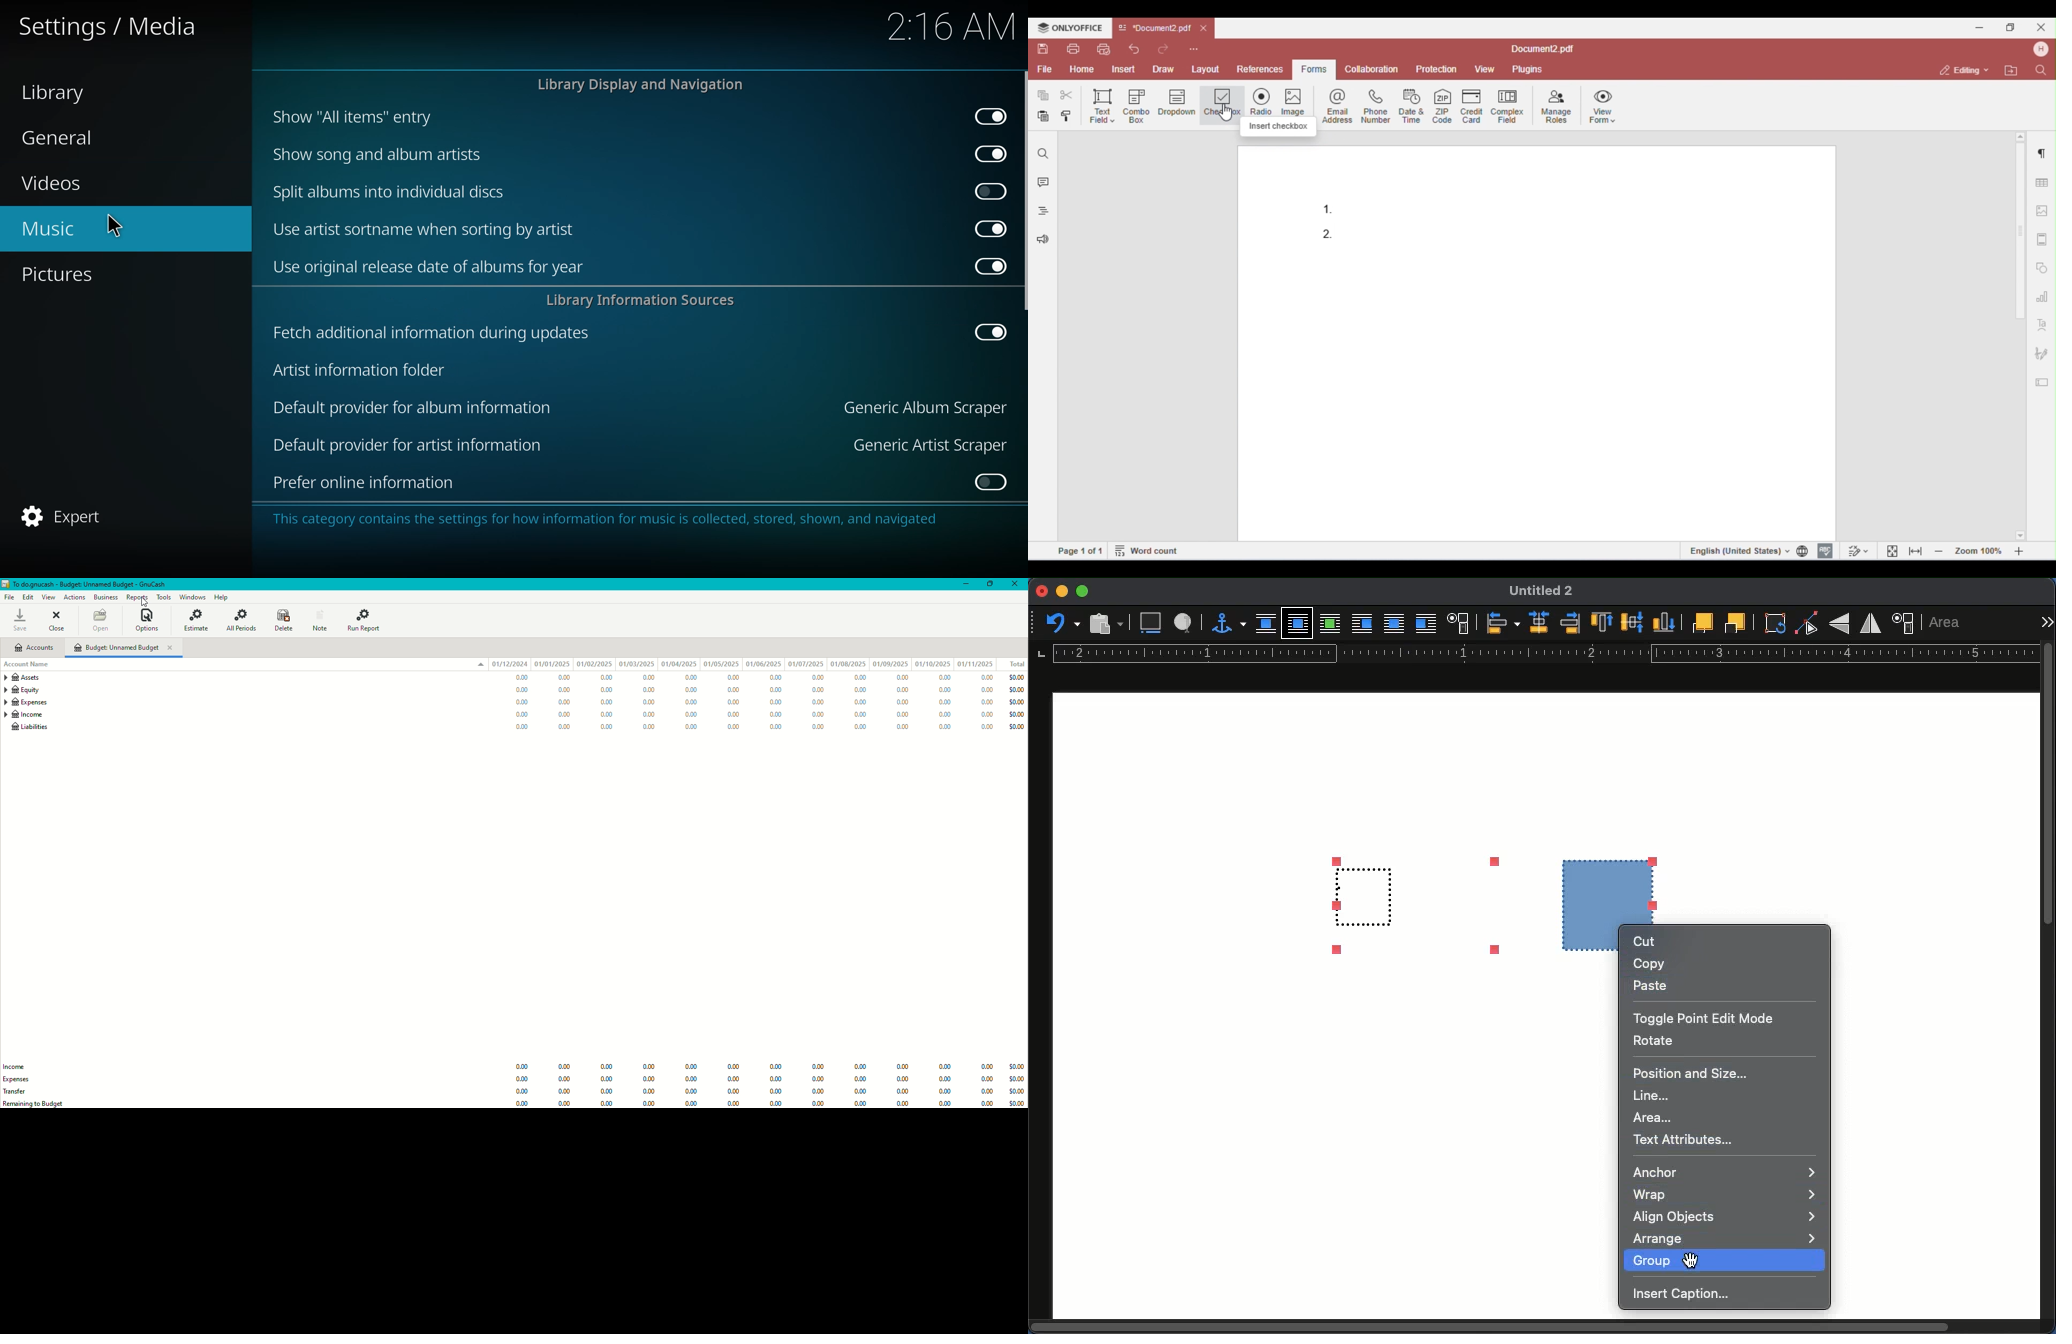 The height and width of the screenshot is (1344, 2072). Describe the element at coordinates (198, 621) in the screenshot. I see `Estimate` at that location.